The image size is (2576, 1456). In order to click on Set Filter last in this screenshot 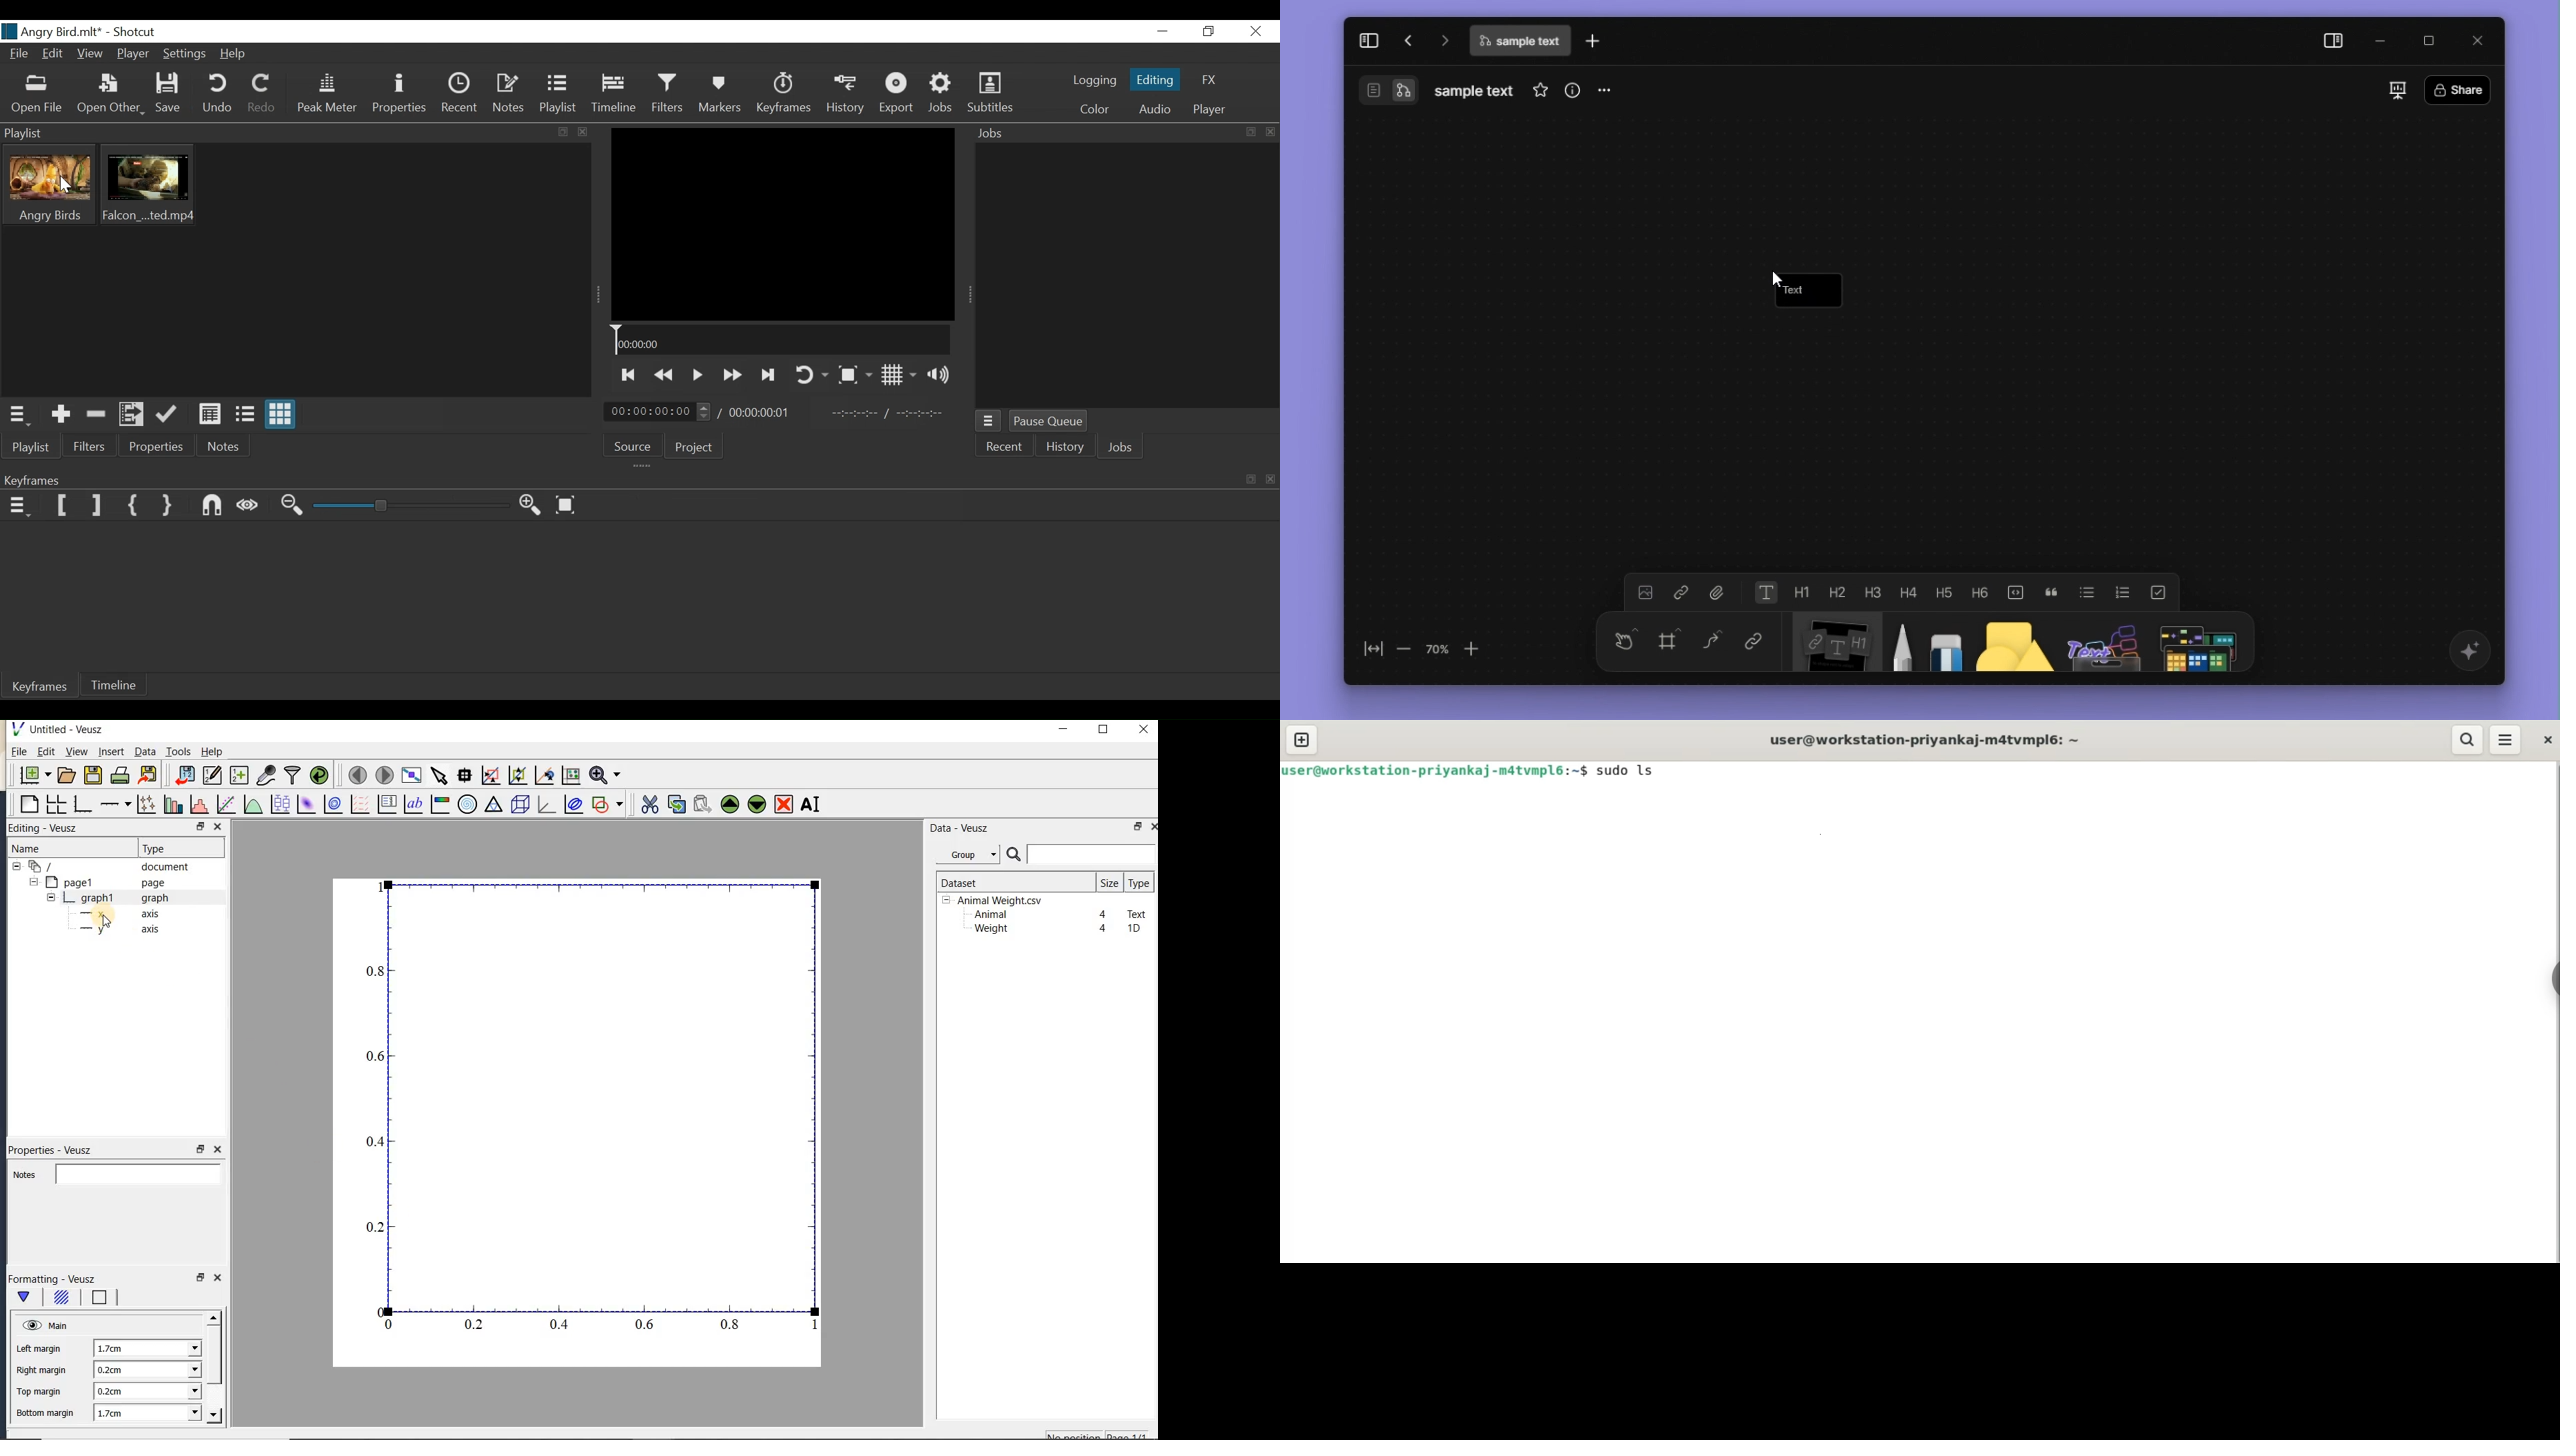, I will do `click(97, 506)`.